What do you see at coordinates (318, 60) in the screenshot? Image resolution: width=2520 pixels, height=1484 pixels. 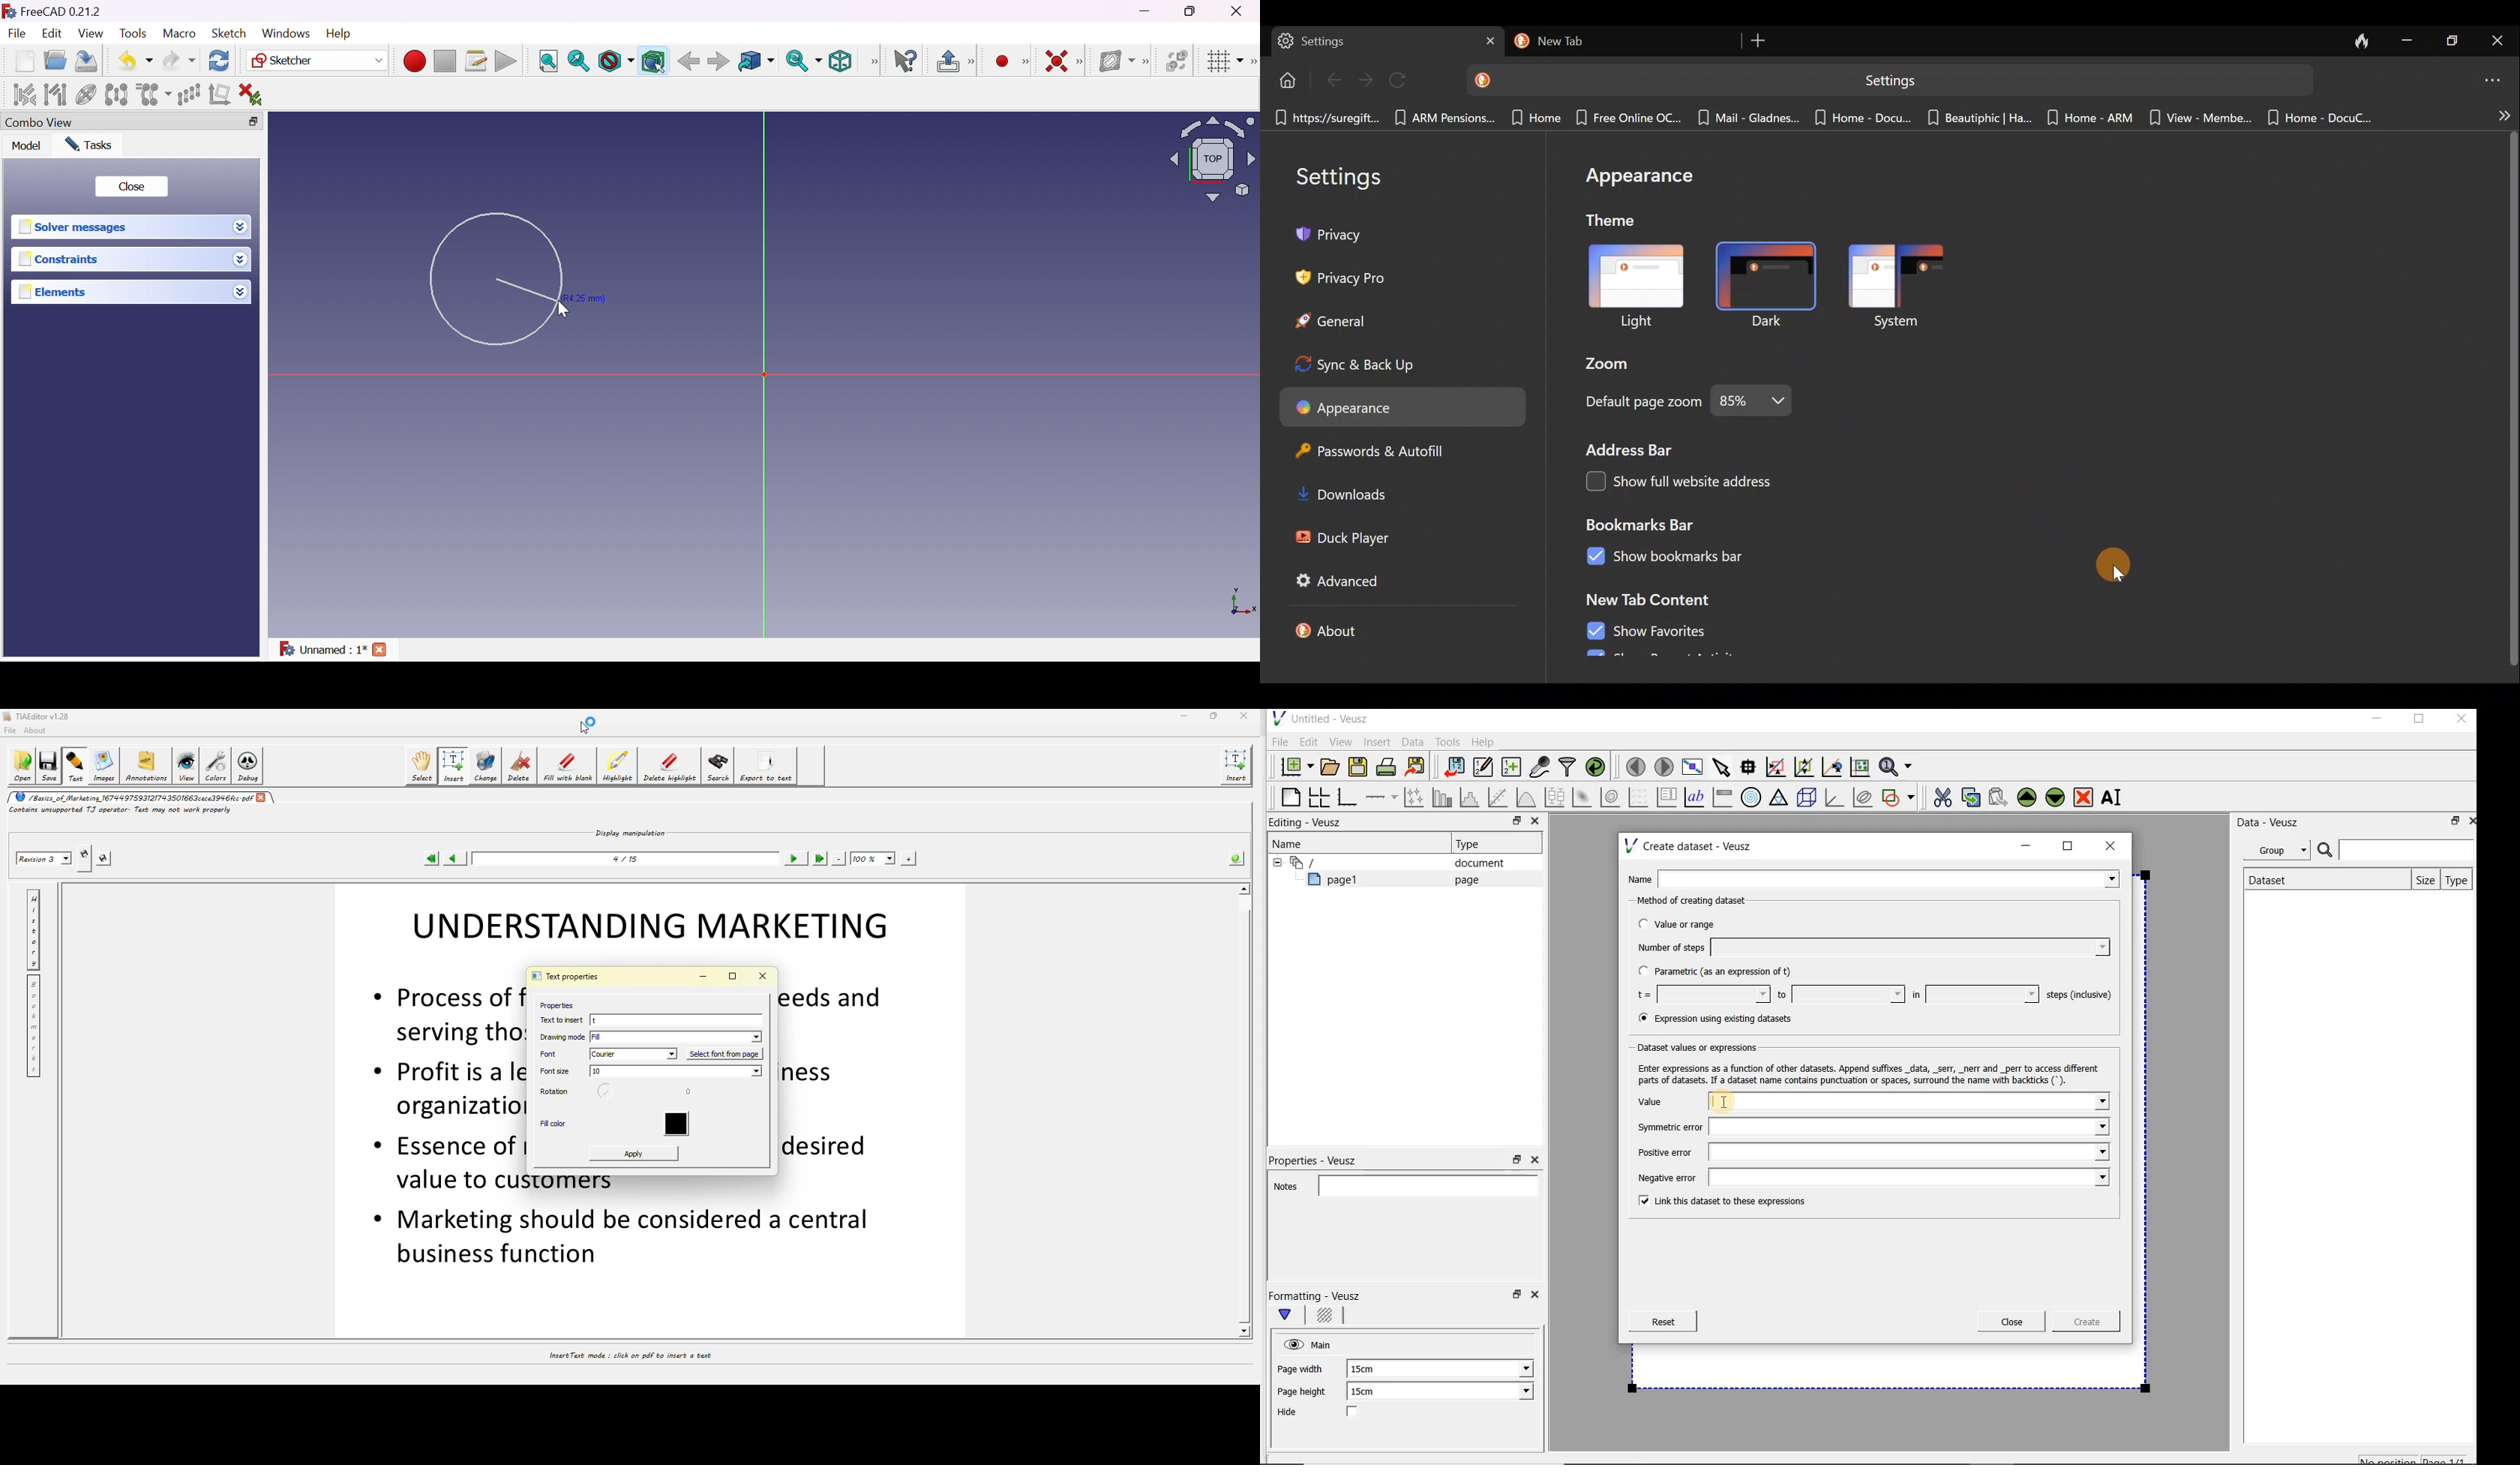 I see `Sketcher` at bounding box center [318, 60].